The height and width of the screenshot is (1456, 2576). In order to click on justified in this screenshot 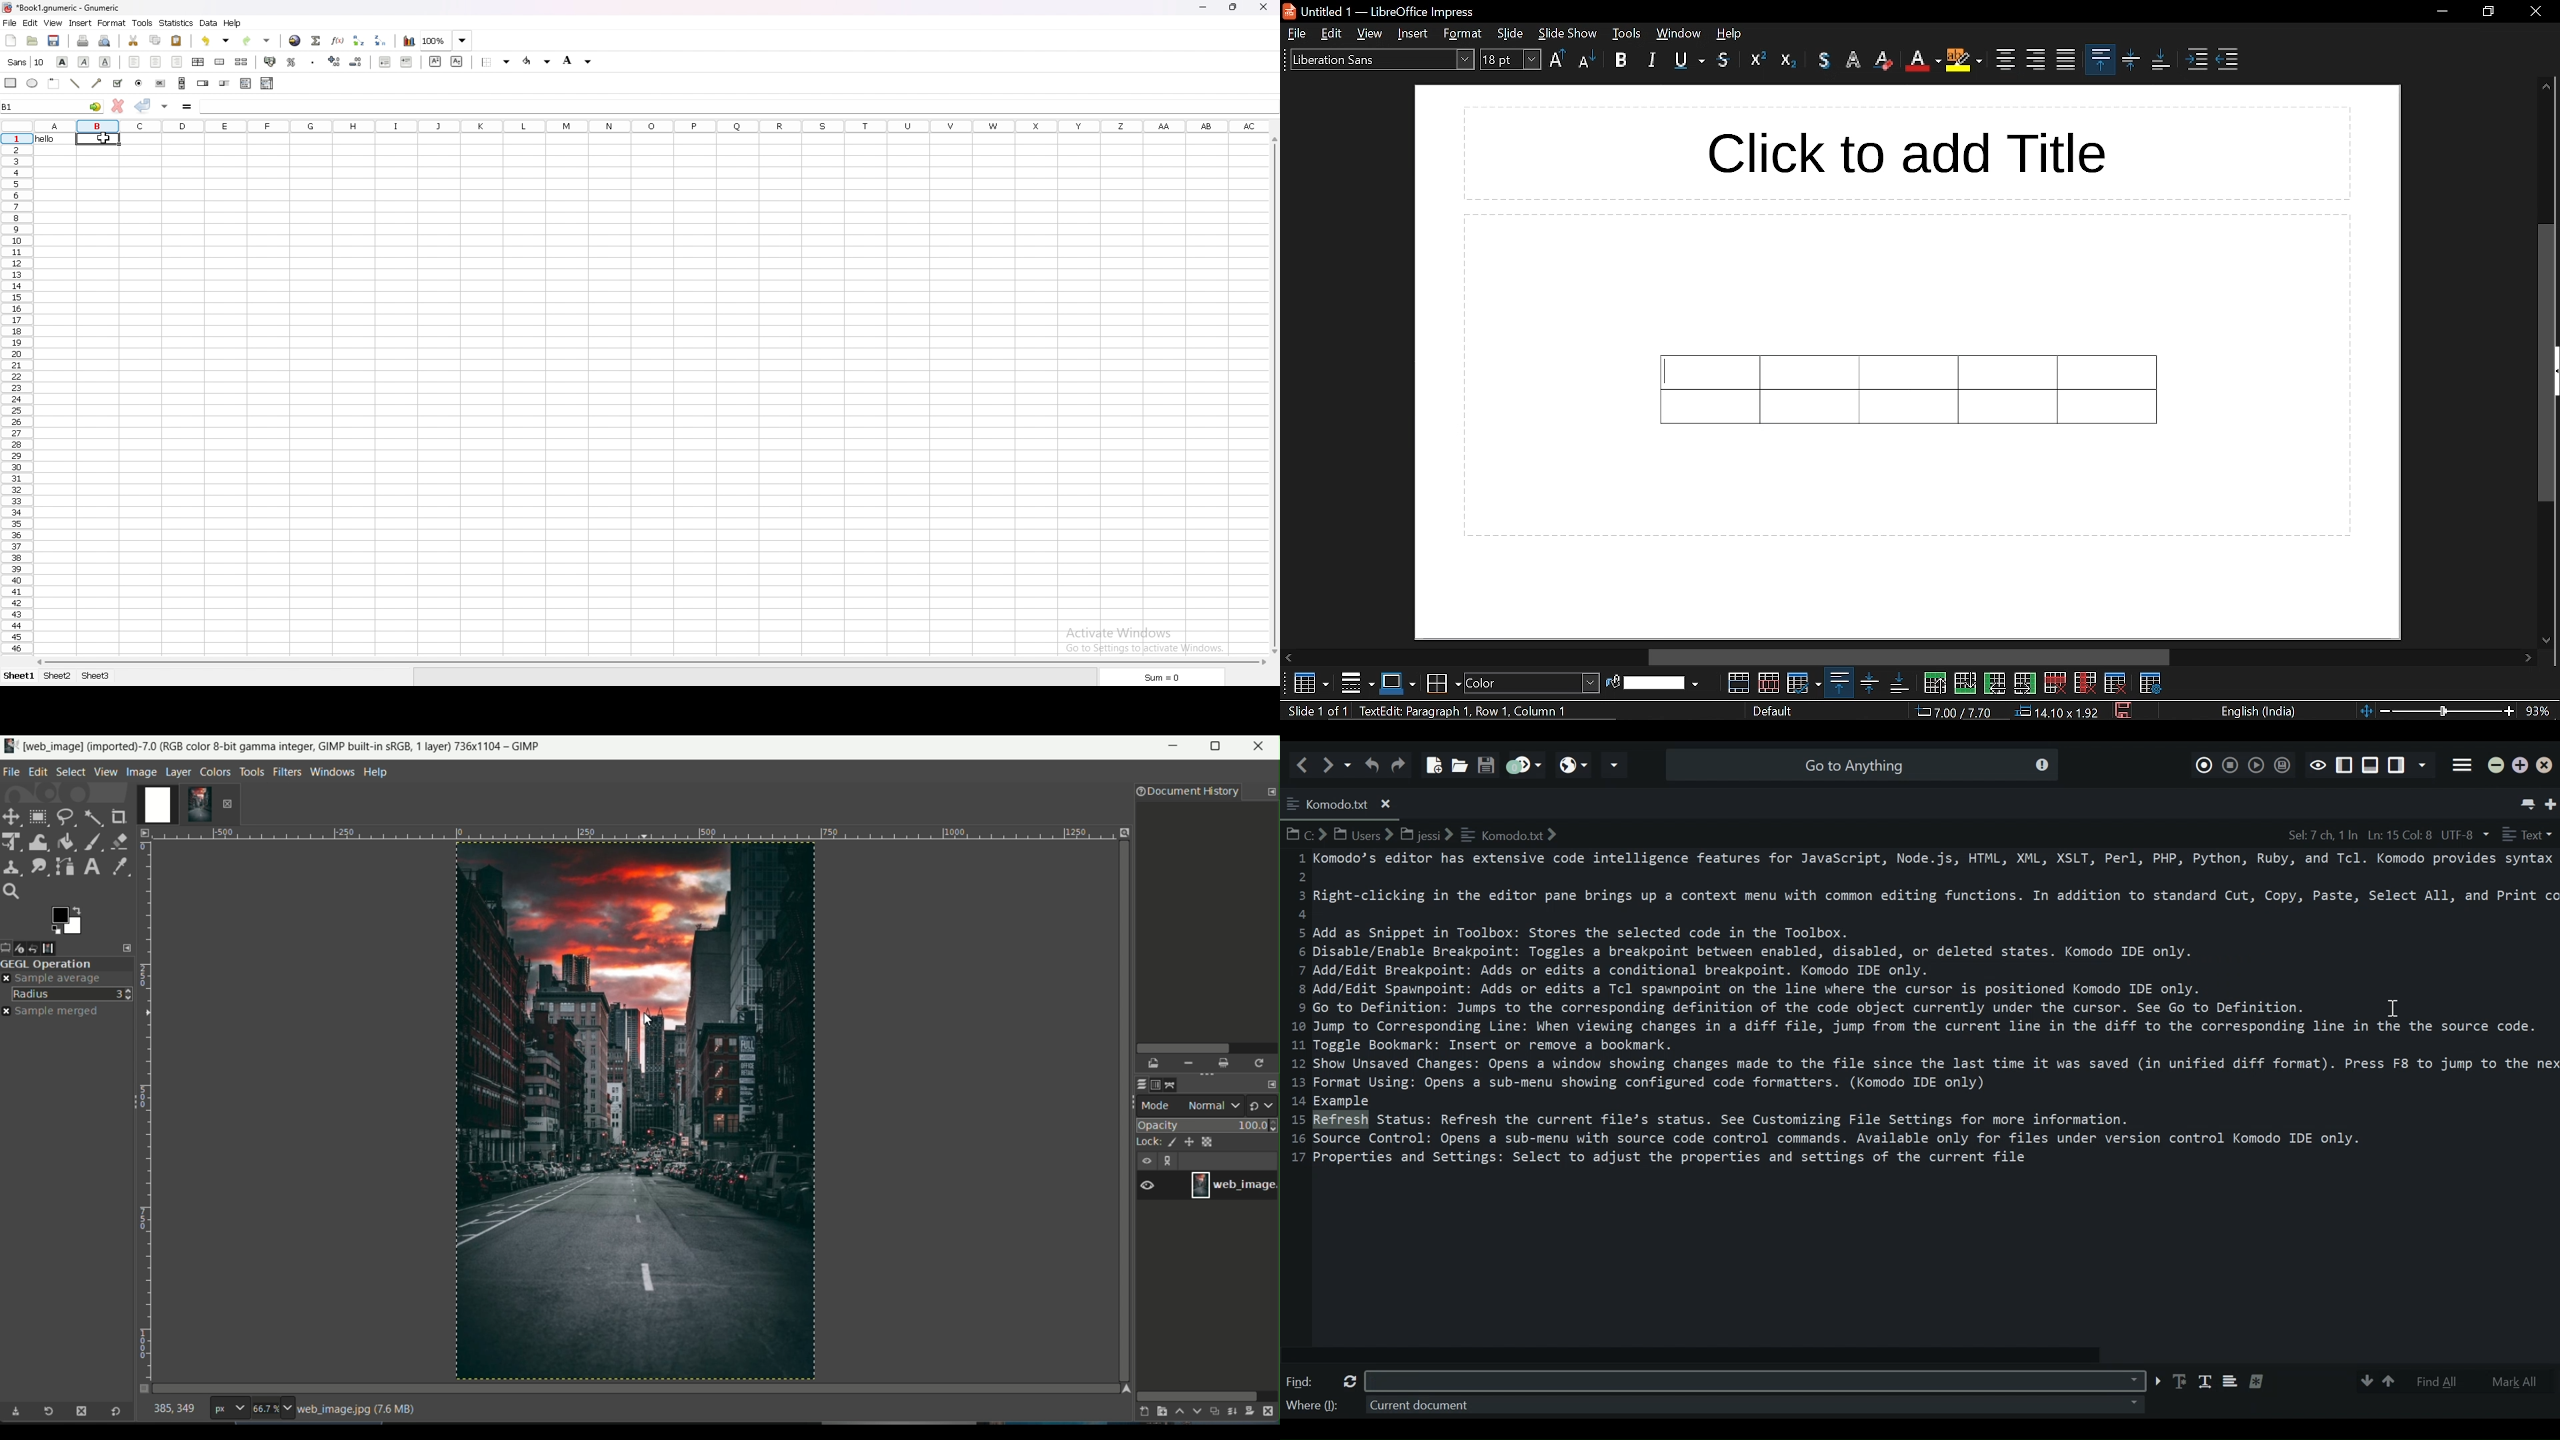, I will do `click(2066, 61)`.